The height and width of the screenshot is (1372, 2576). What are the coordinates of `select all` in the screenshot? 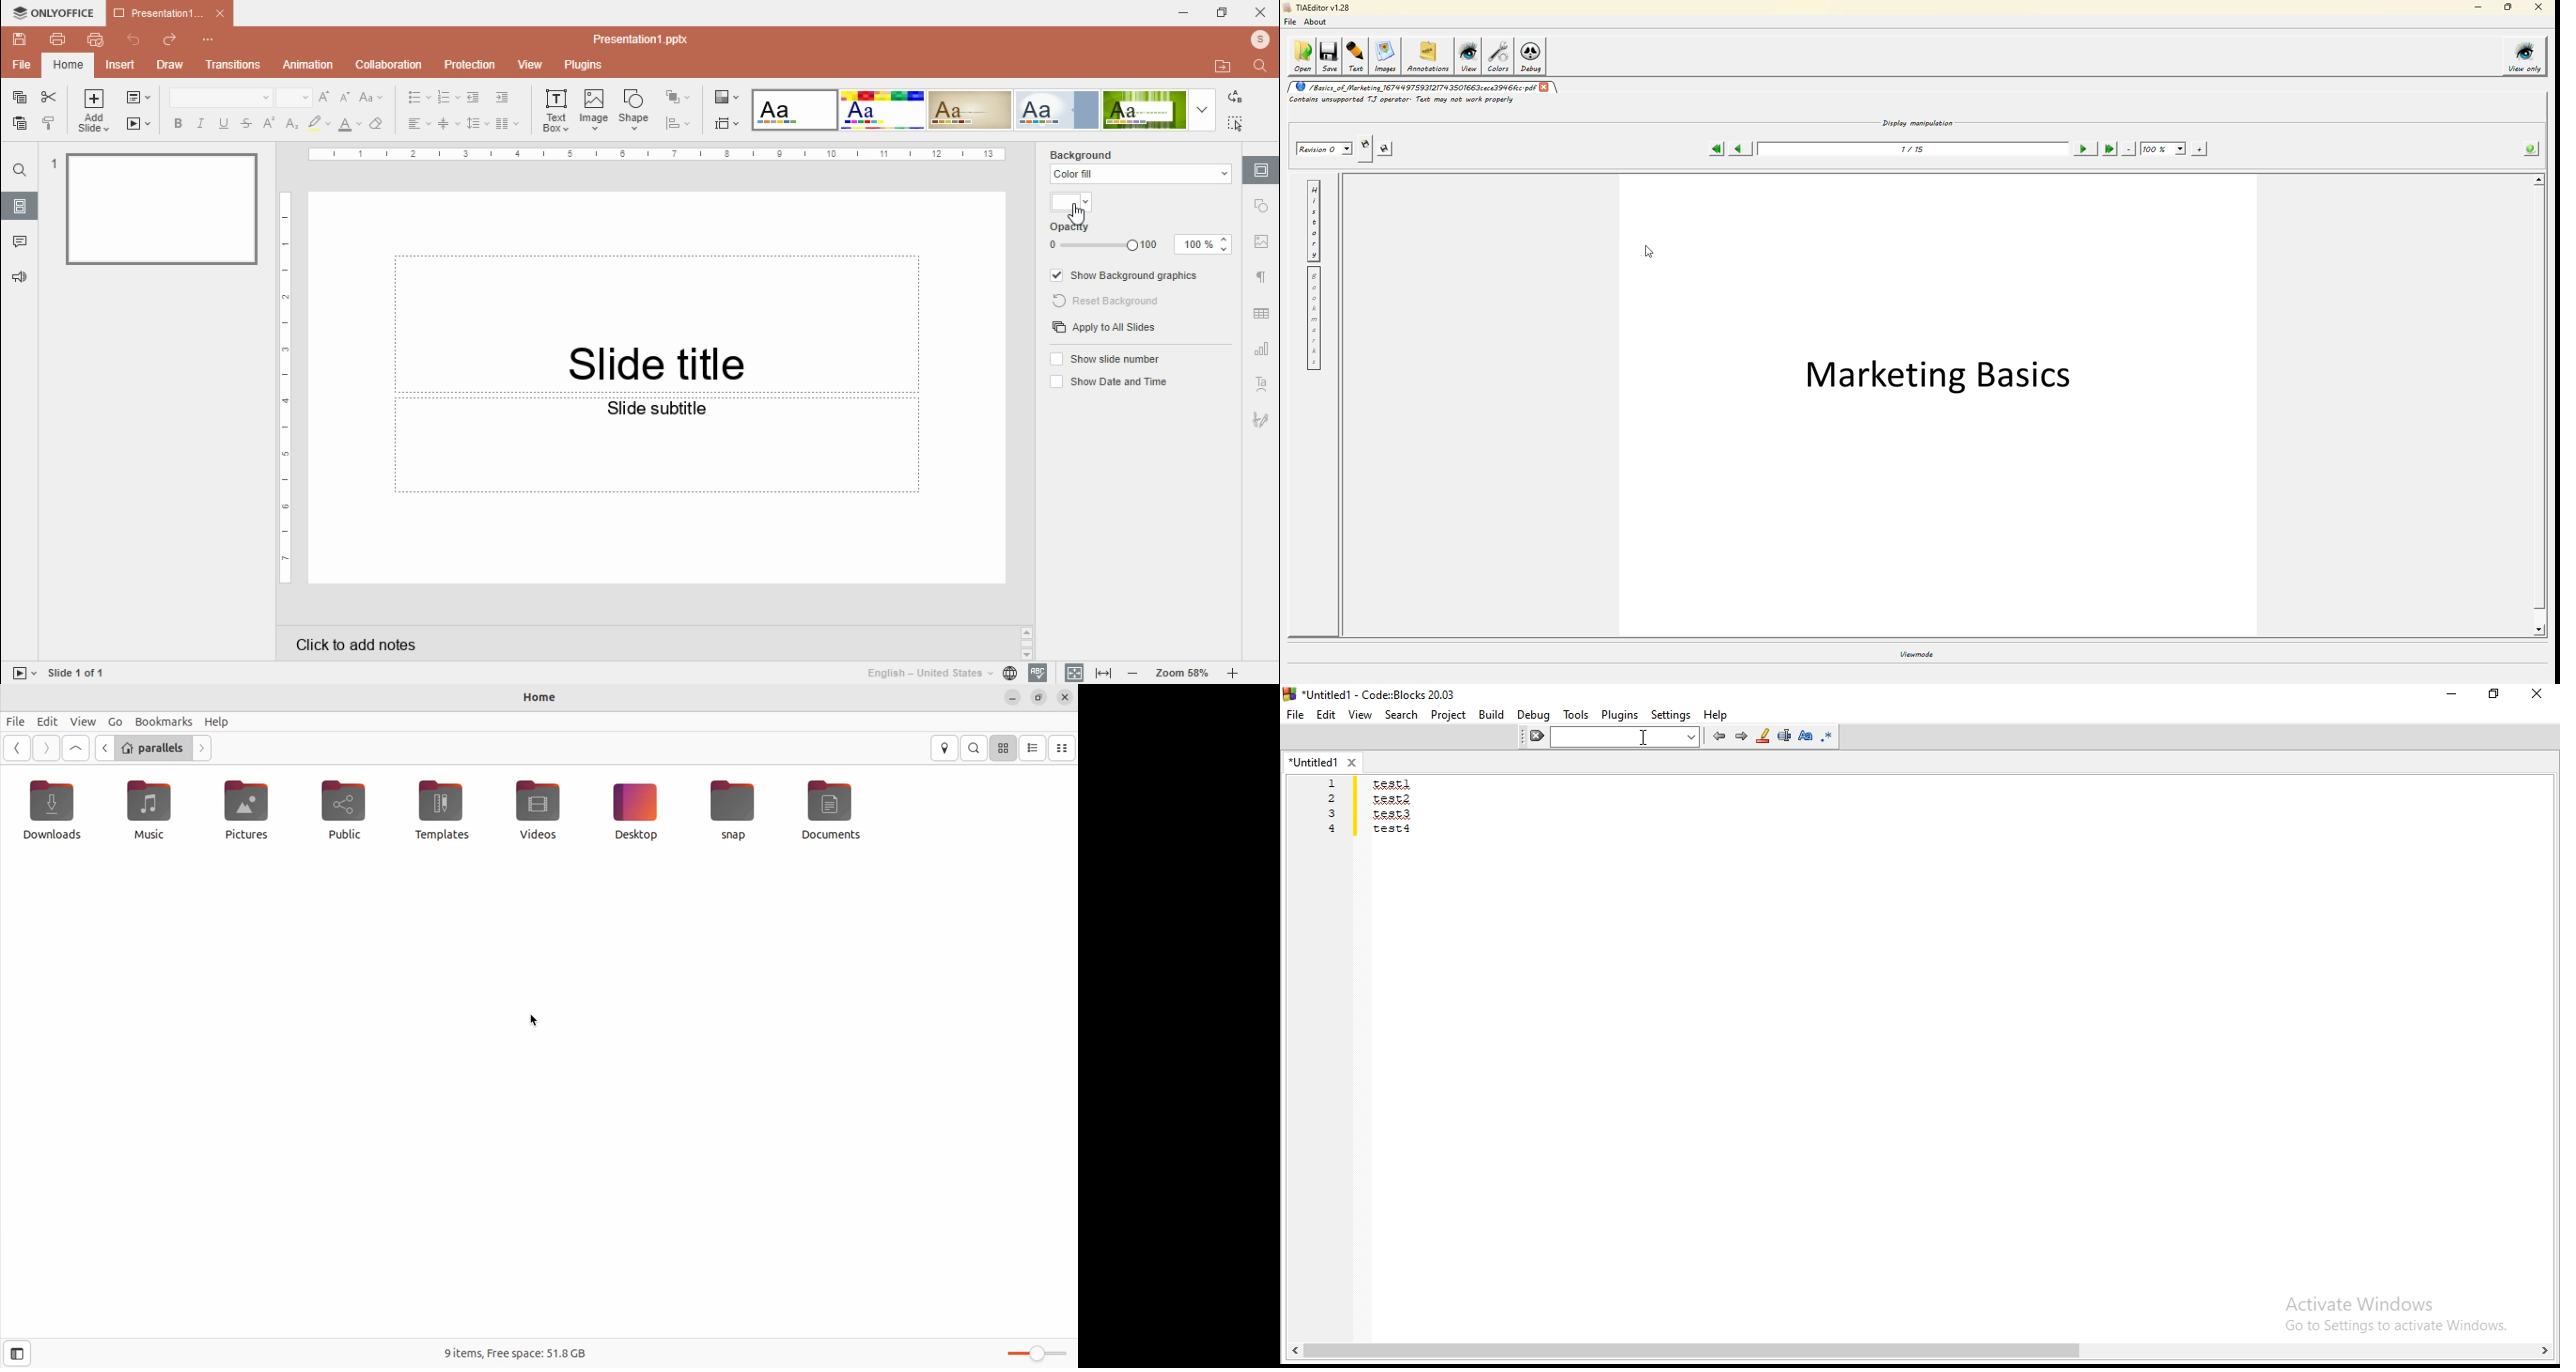 It's located at (1236, 124).